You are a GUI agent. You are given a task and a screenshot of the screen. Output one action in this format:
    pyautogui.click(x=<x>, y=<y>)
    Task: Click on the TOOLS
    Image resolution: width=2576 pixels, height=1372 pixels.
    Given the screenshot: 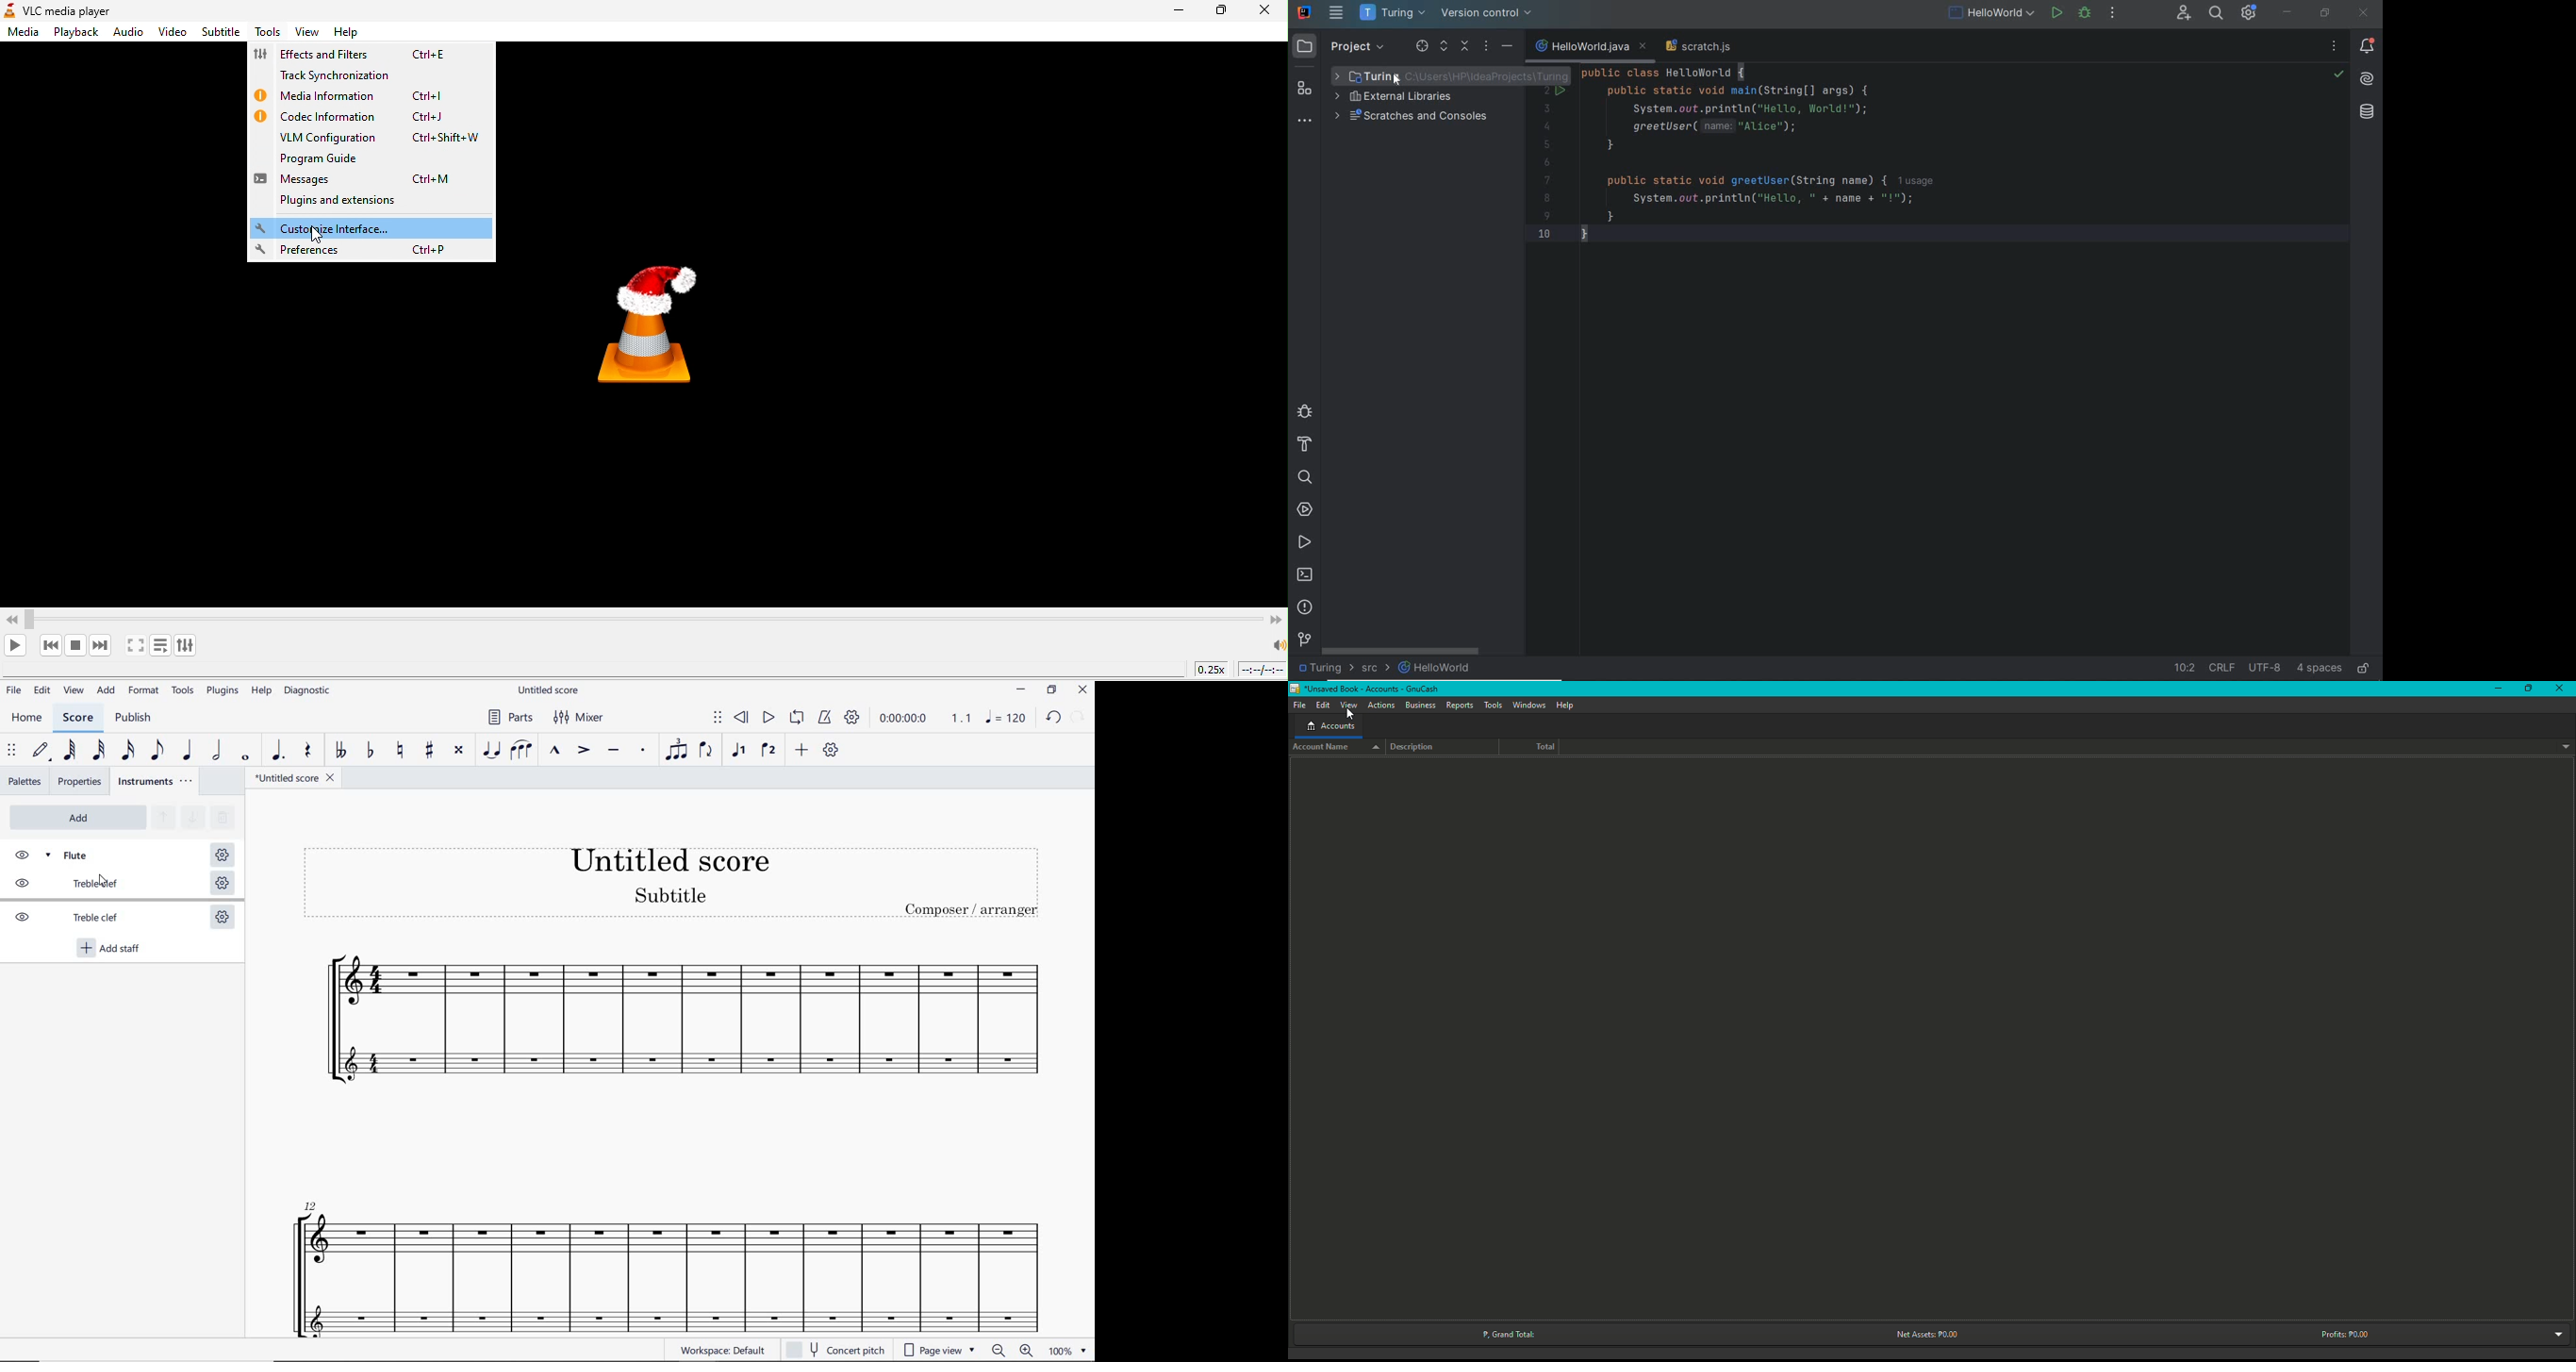 What is the action you would take?
    pyautogui.click(x=183, y=691)
    